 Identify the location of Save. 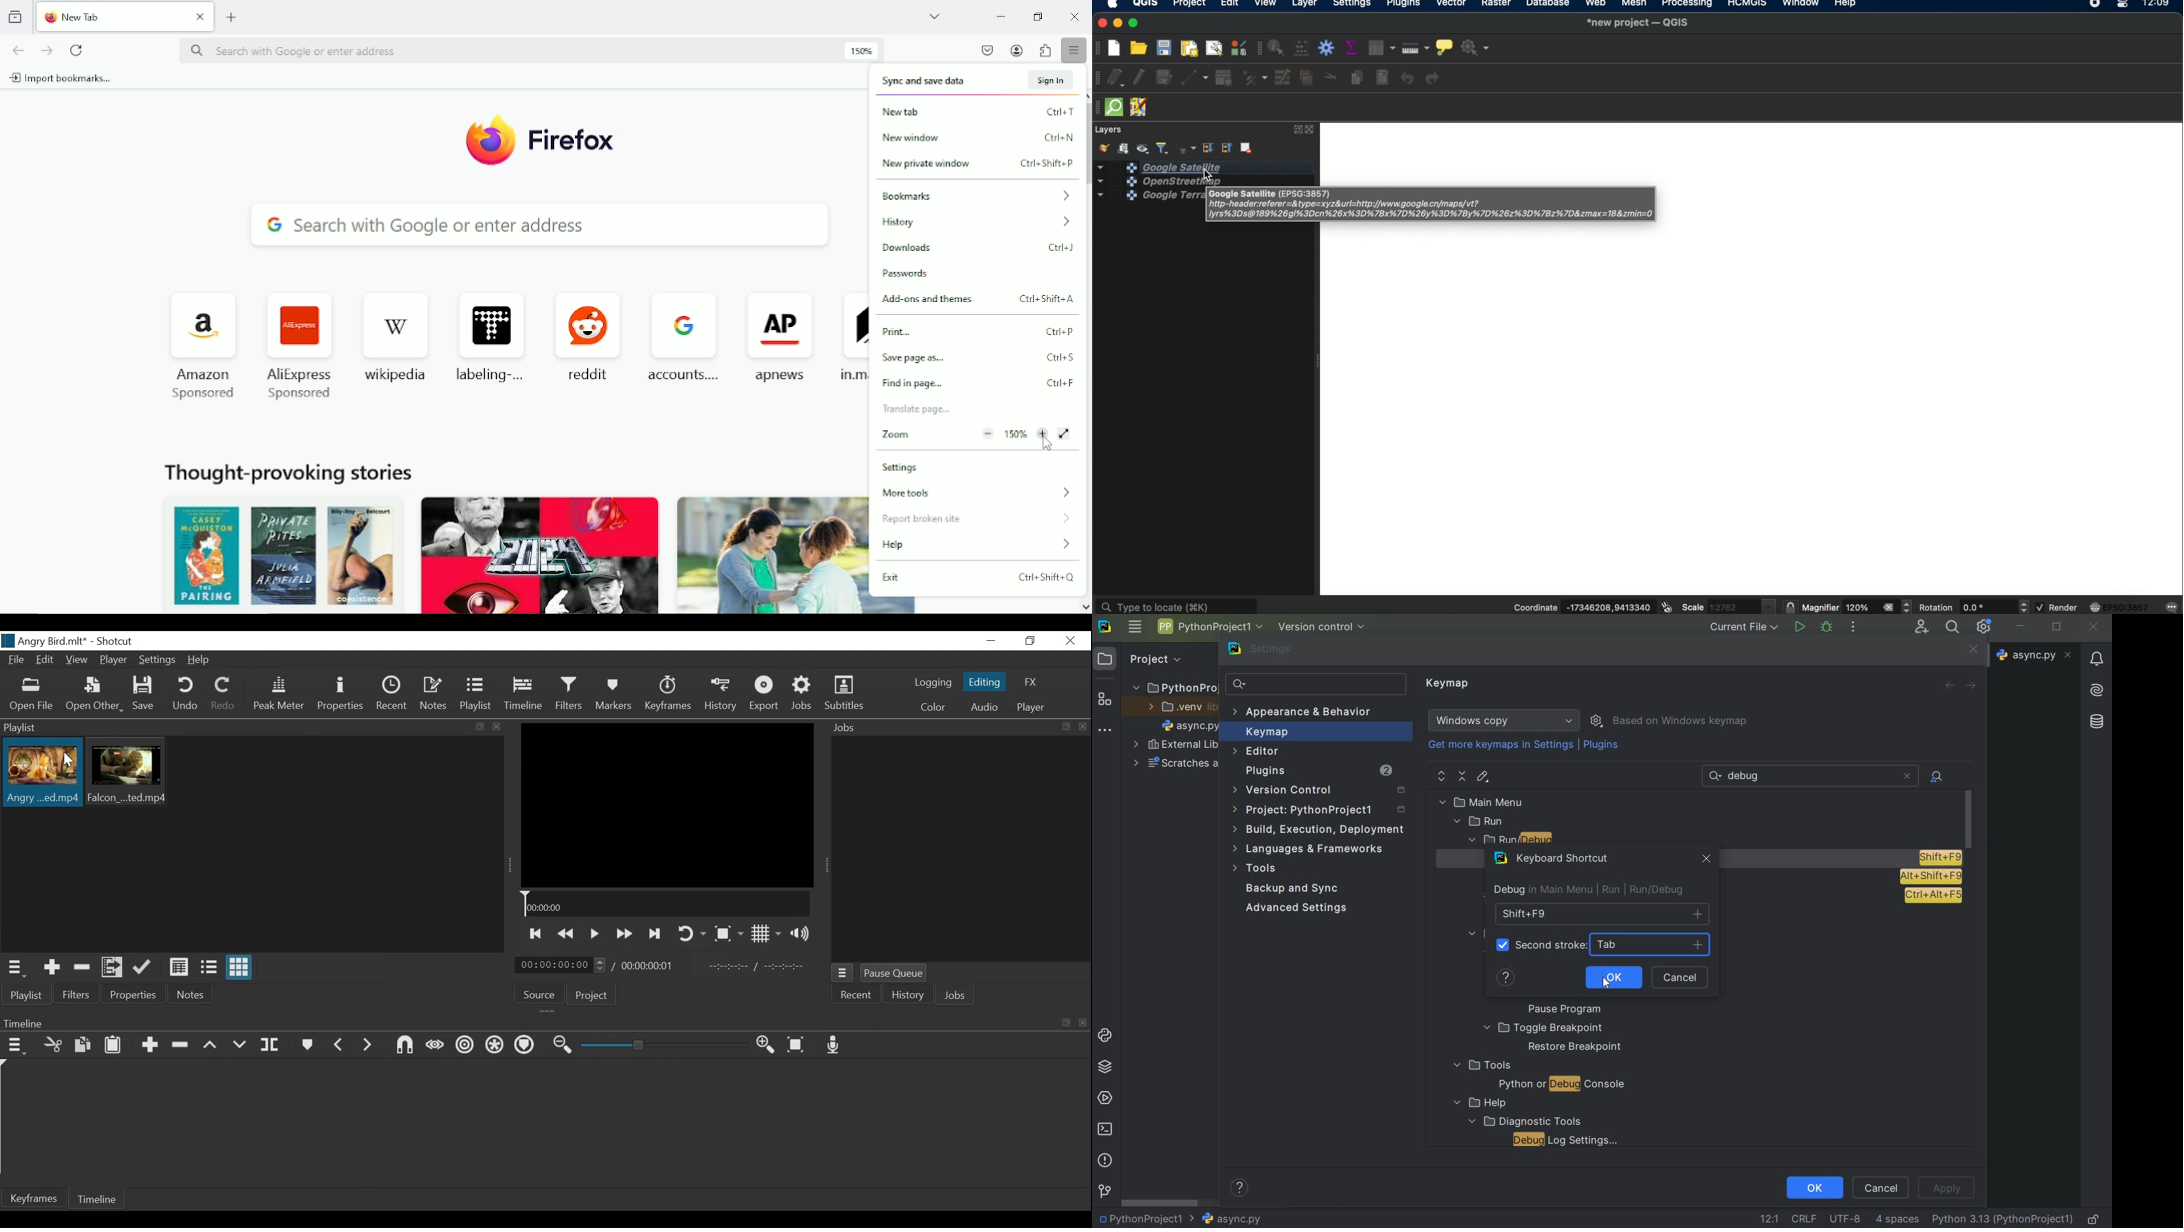
(146, 694).